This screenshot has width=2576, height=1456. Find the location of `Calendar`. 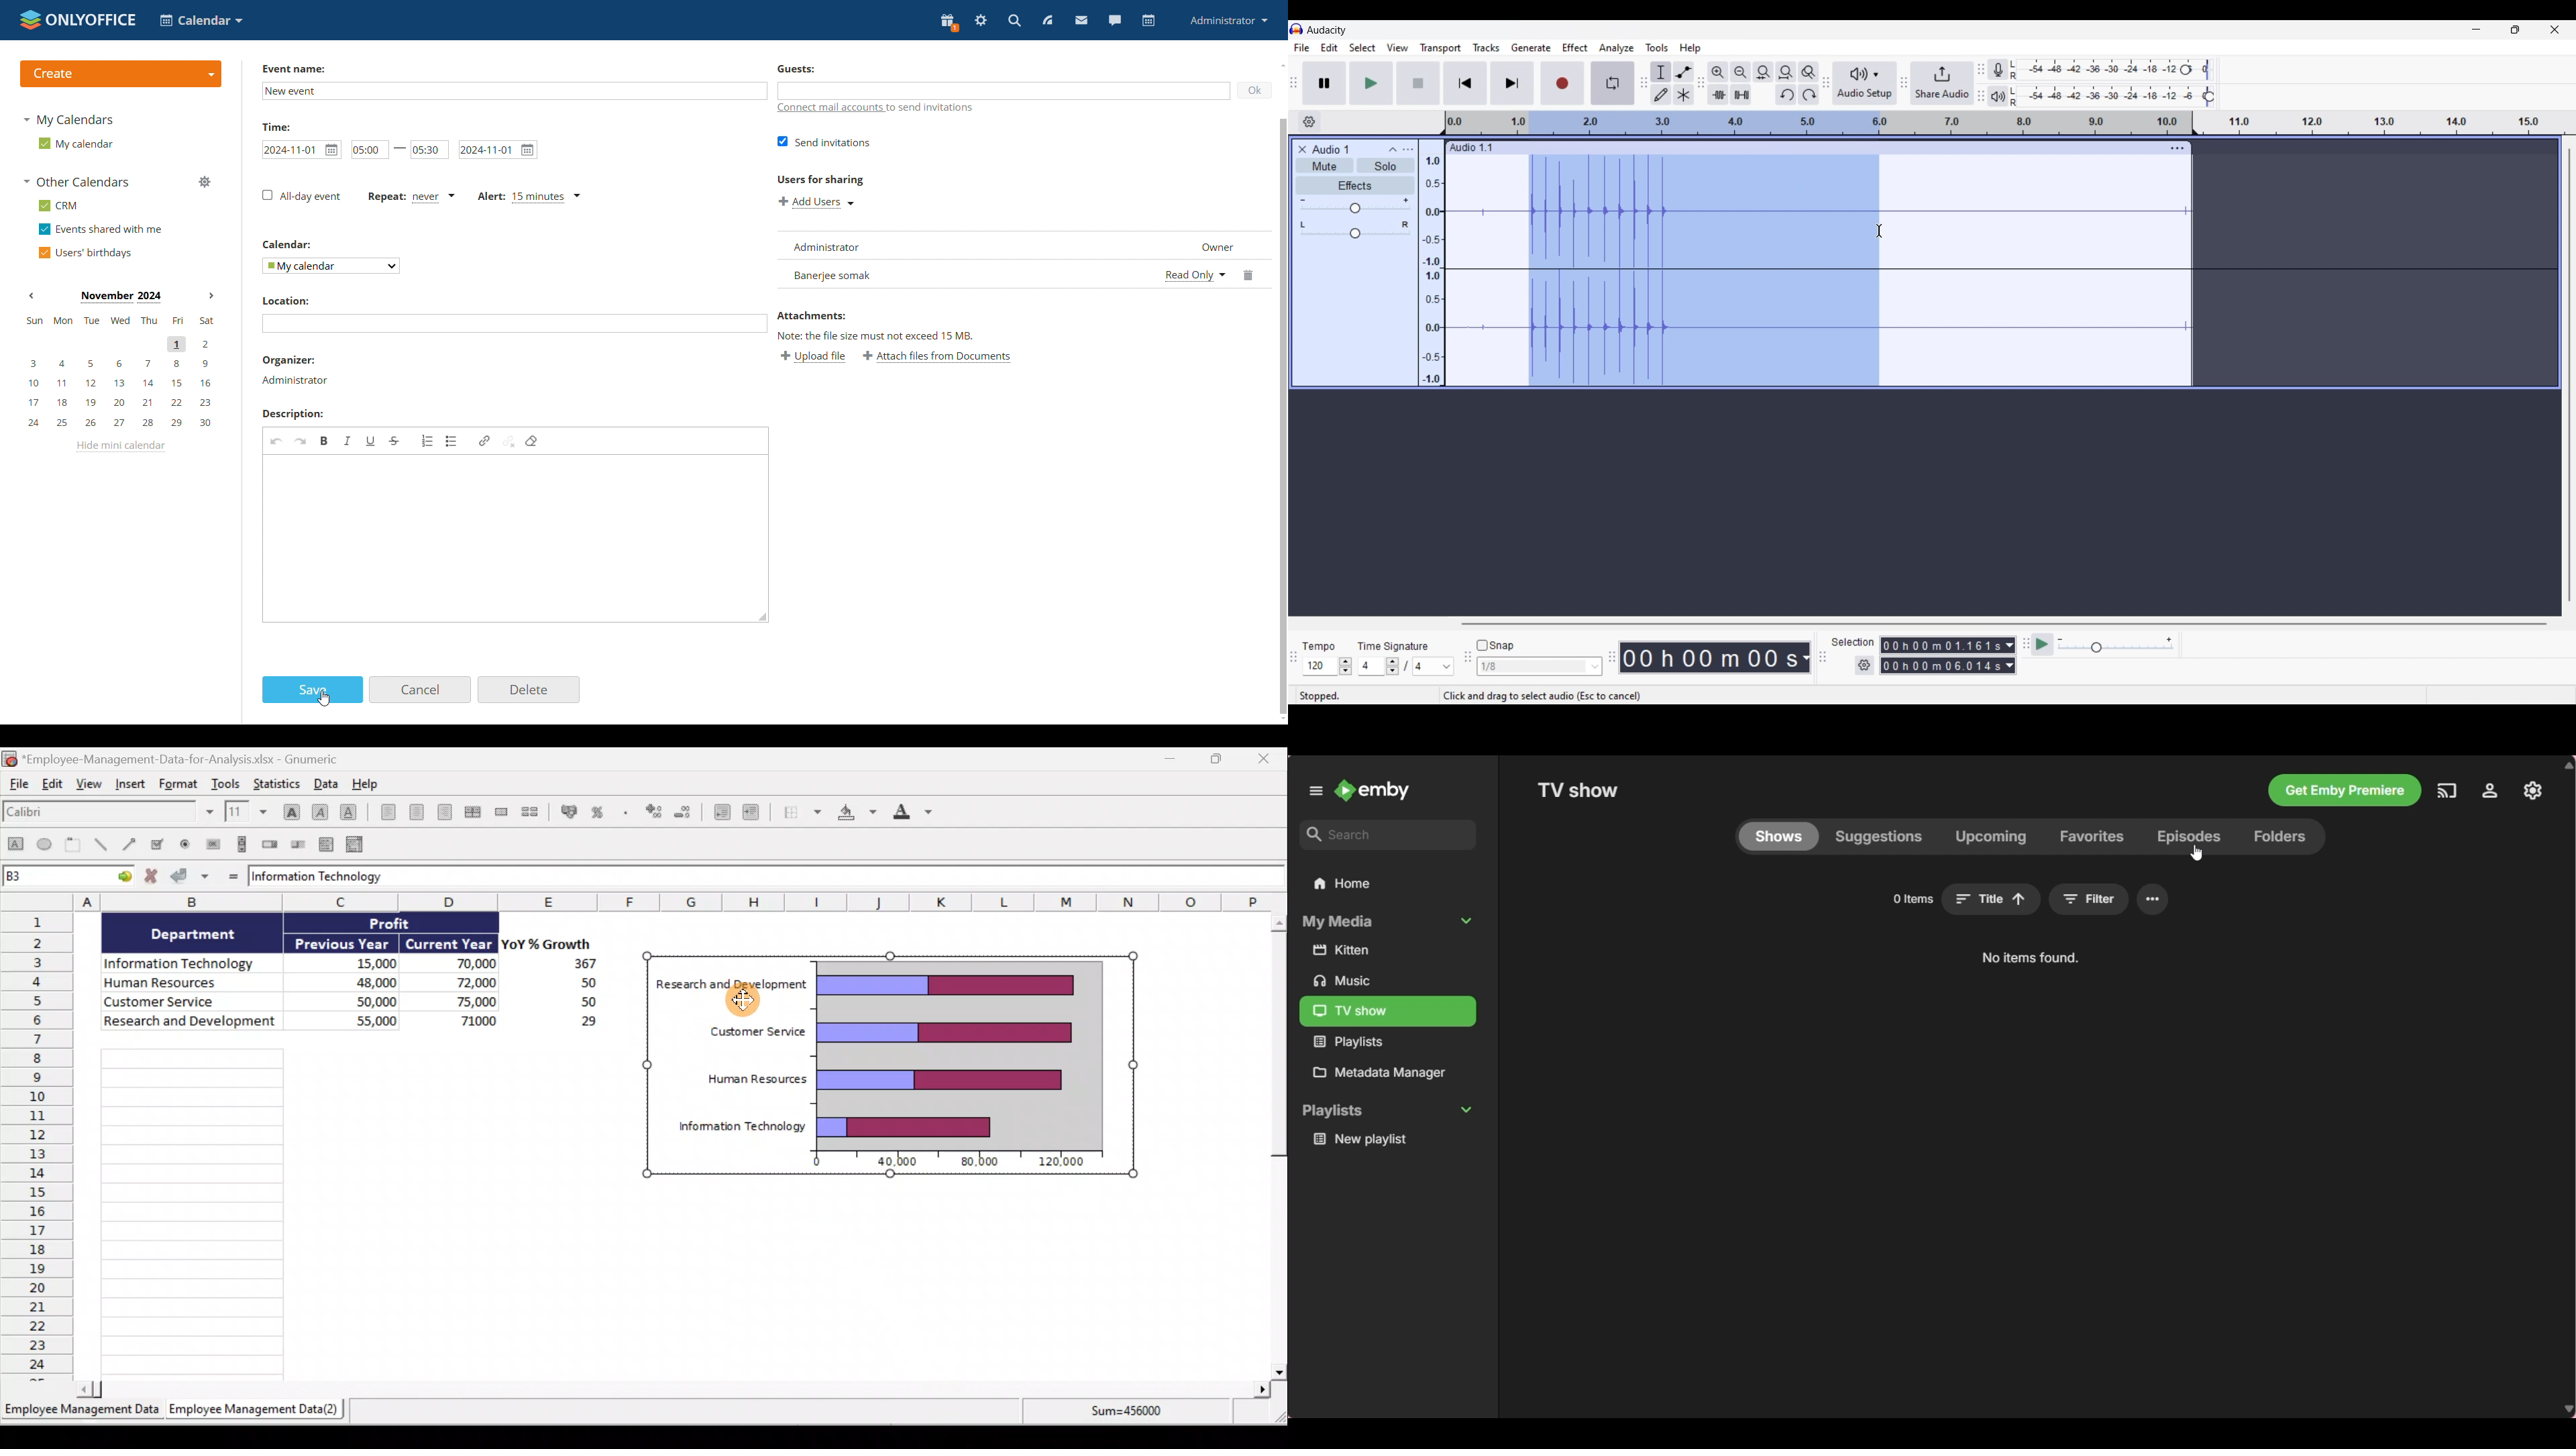

Calendar is located at coordinates (284, 244).